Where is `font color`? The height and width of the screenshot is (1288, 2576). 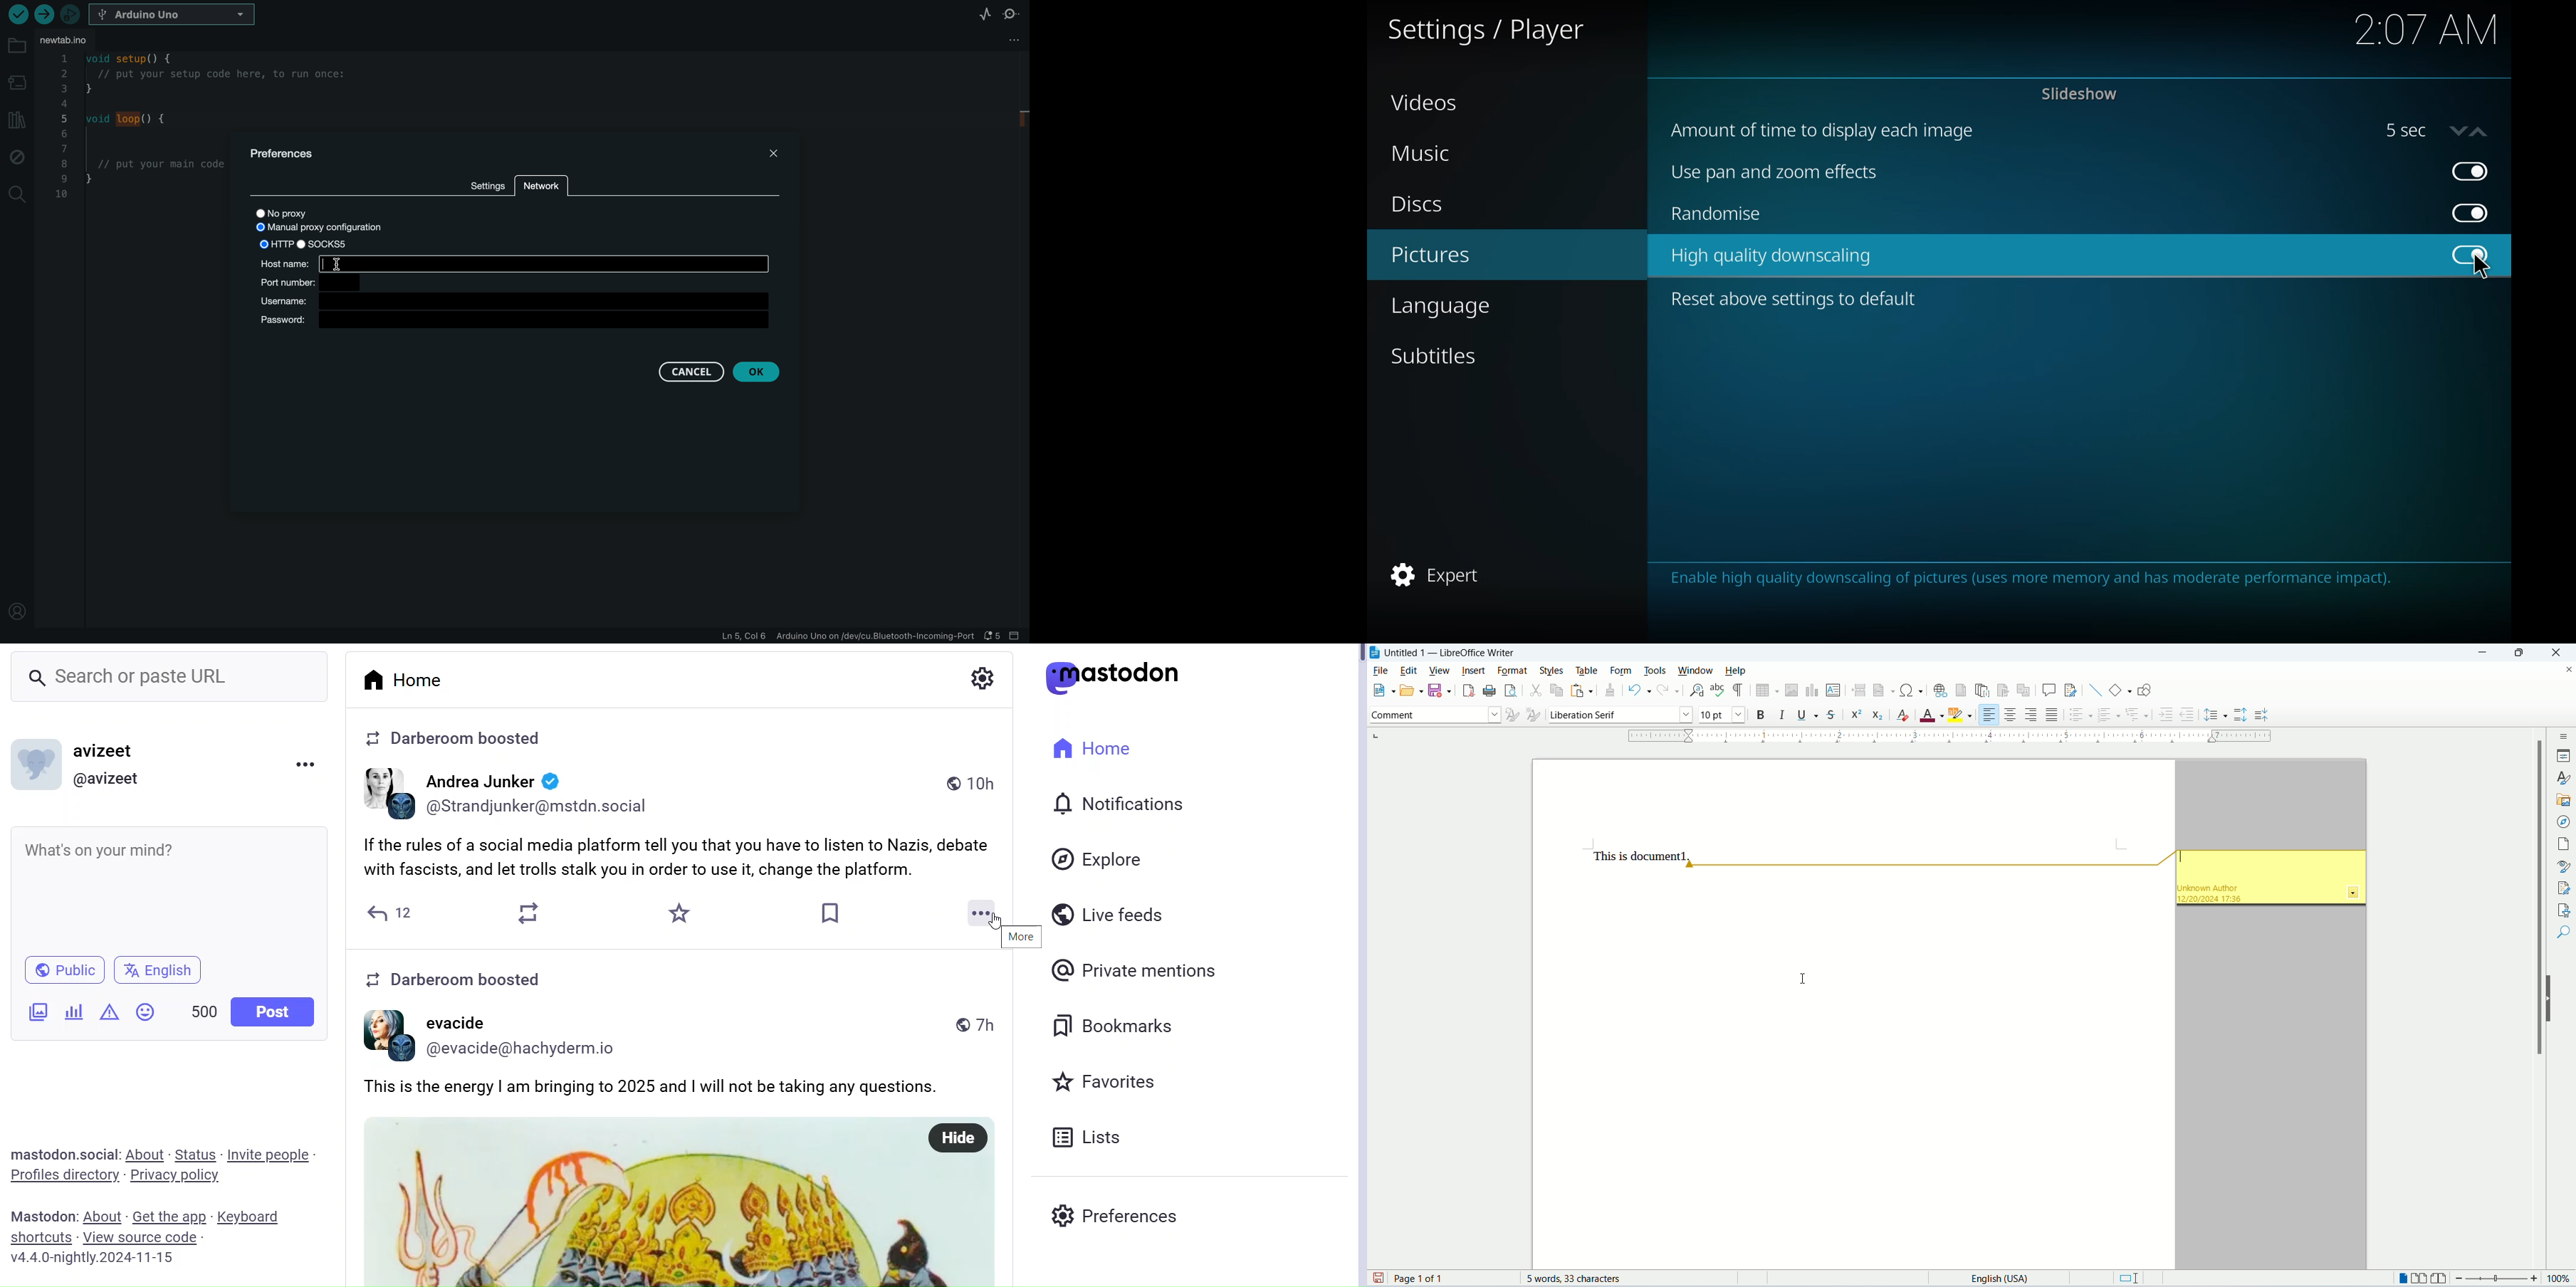 font color is located at coordinates (1932, 716).